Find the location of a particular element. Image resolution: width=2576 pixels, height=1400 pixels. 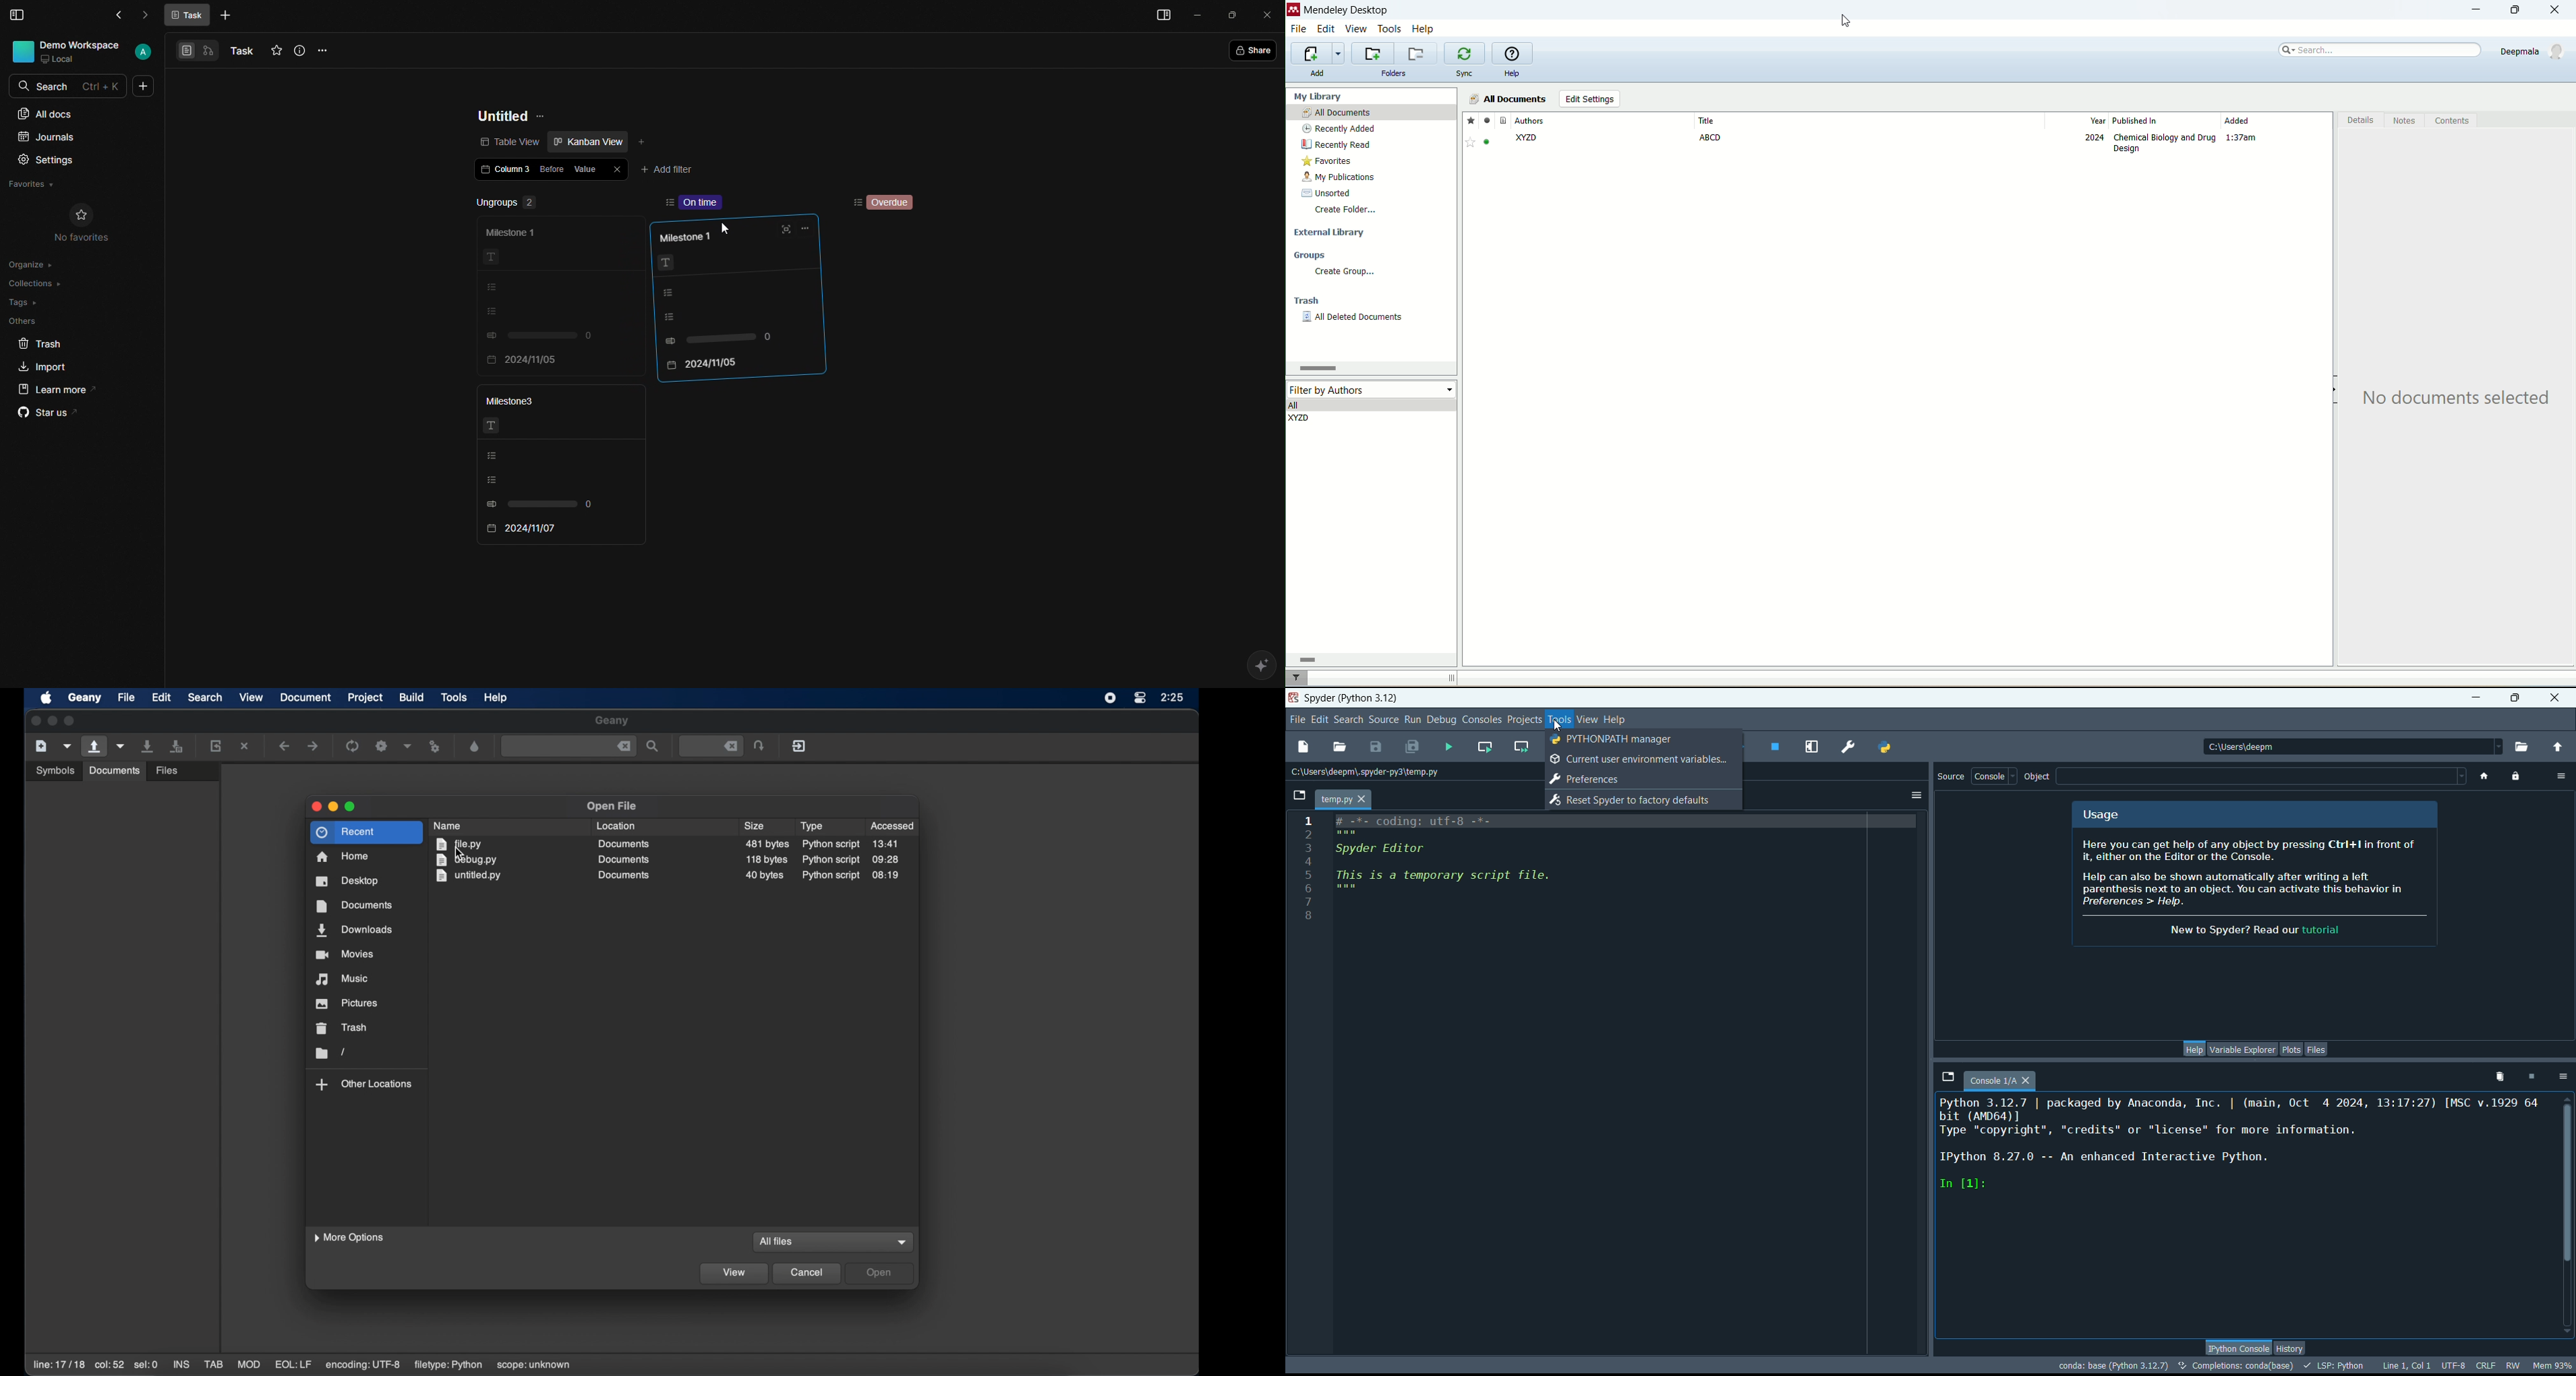

usage is located at coordinates (2099, 816).